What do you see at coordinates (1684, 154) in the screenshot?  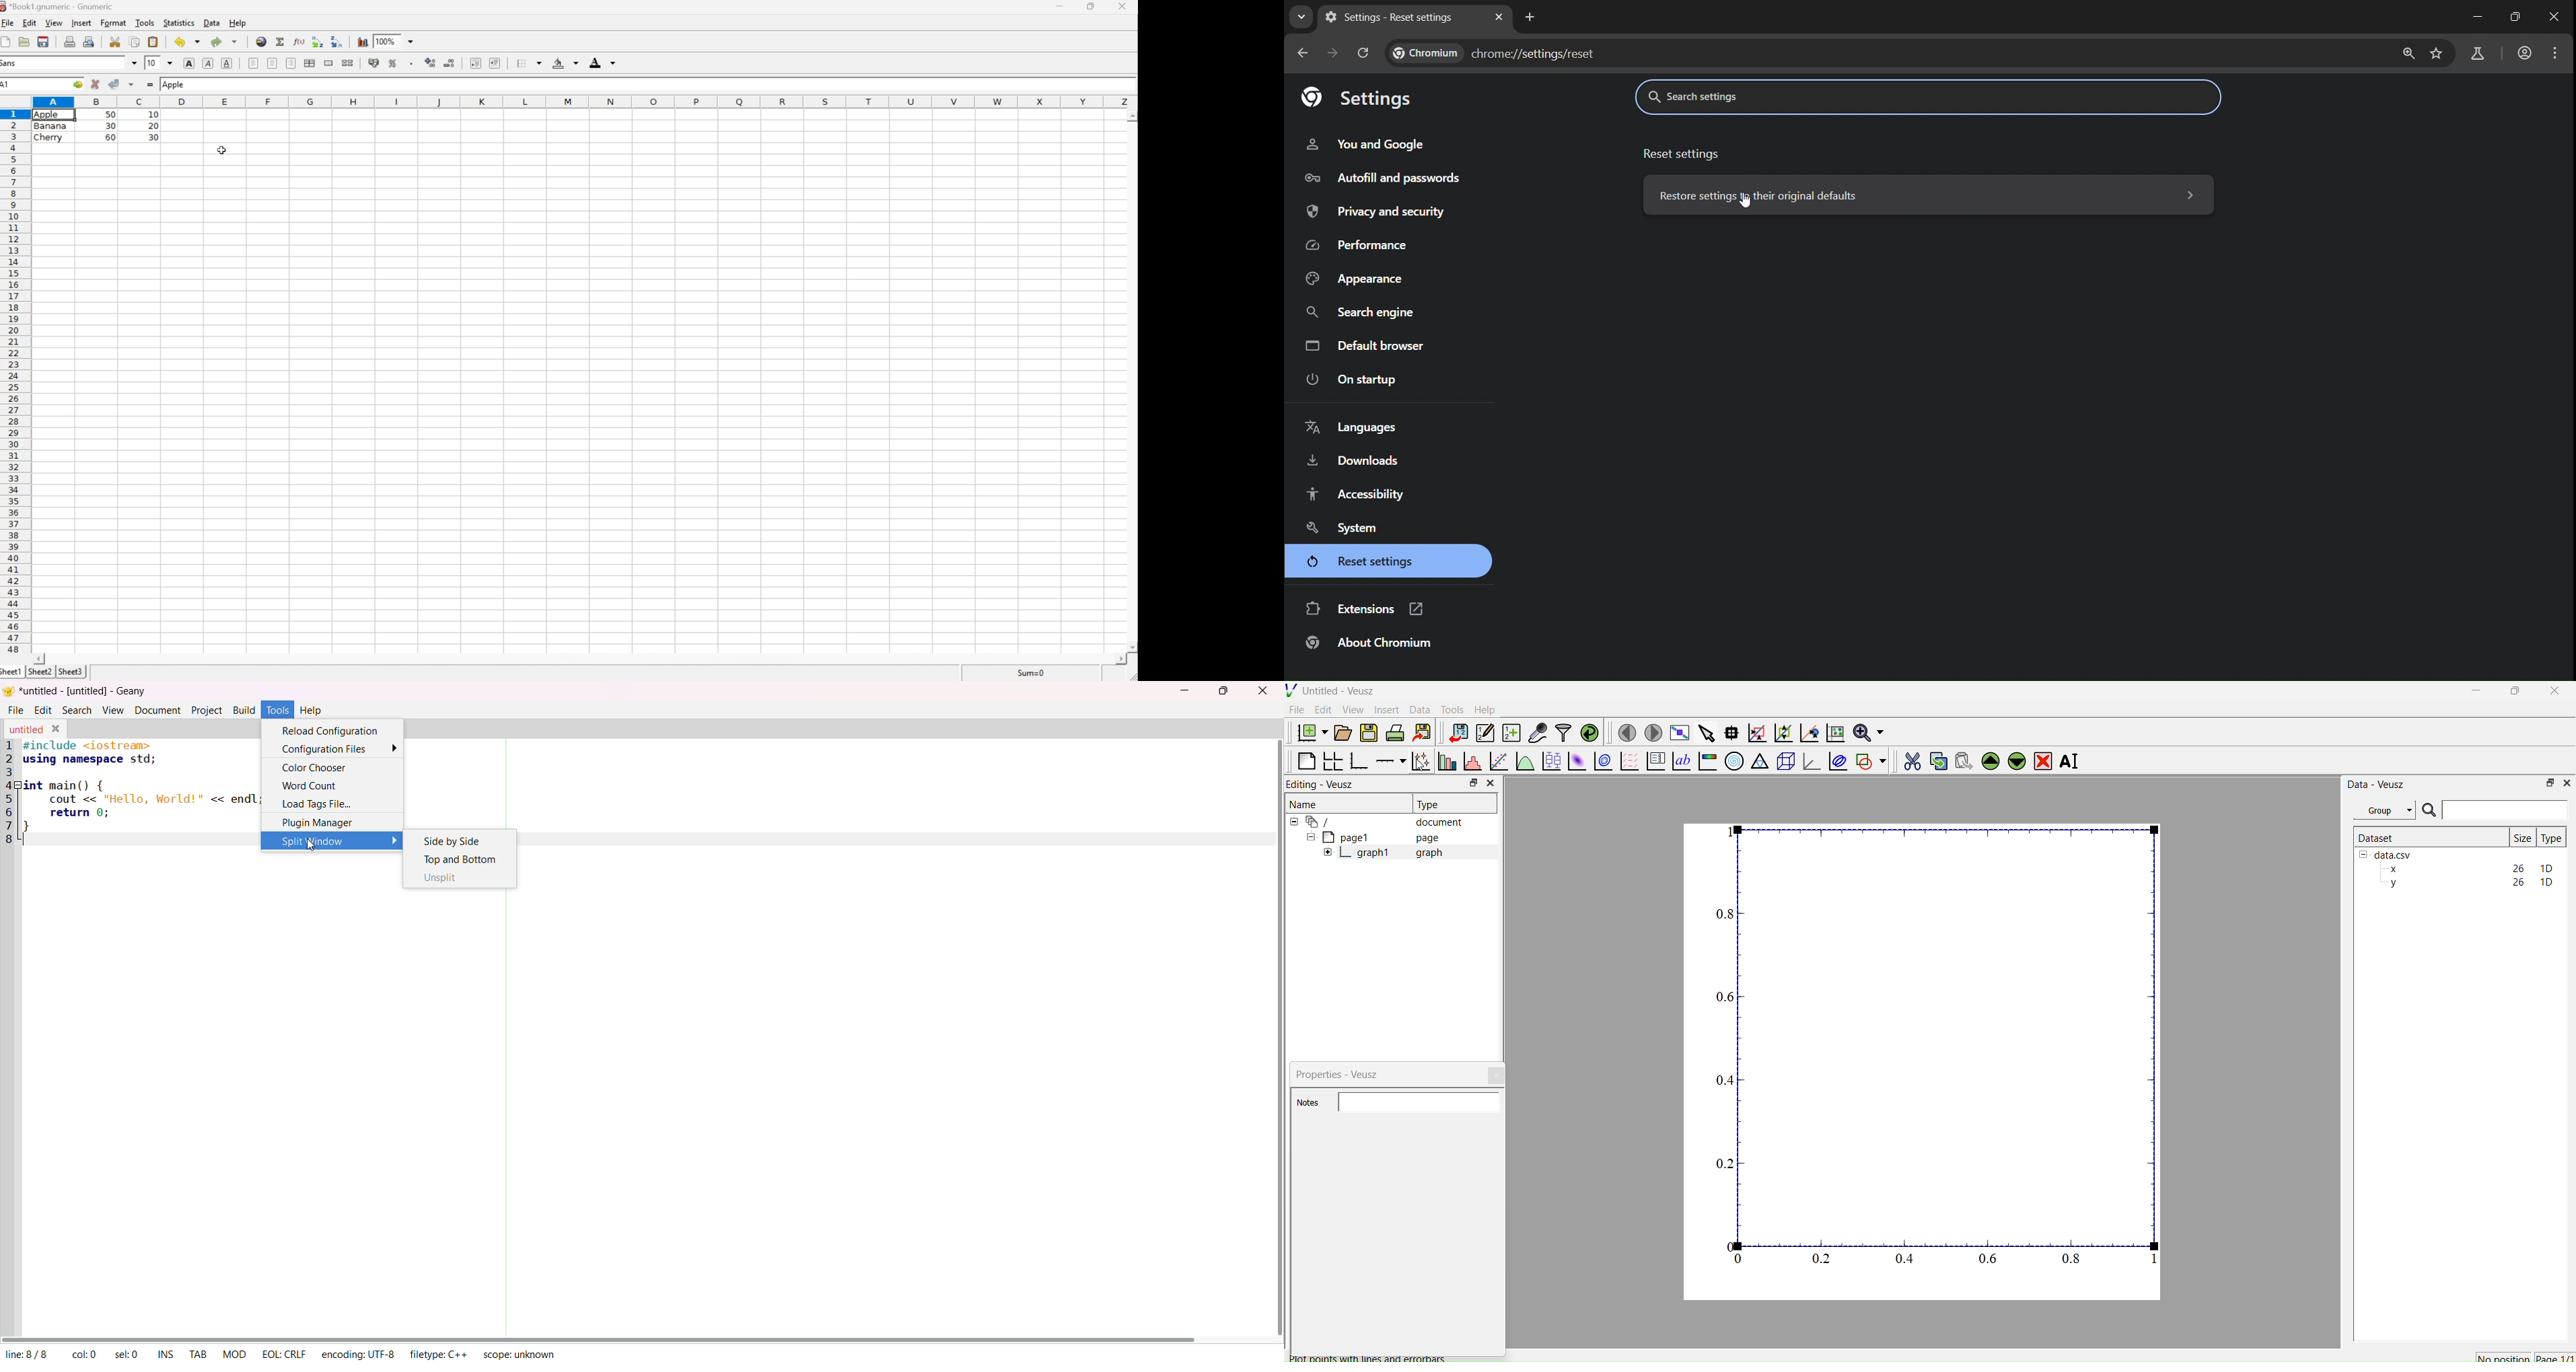 I see `reset settings` at bounding box center [1684, 154].